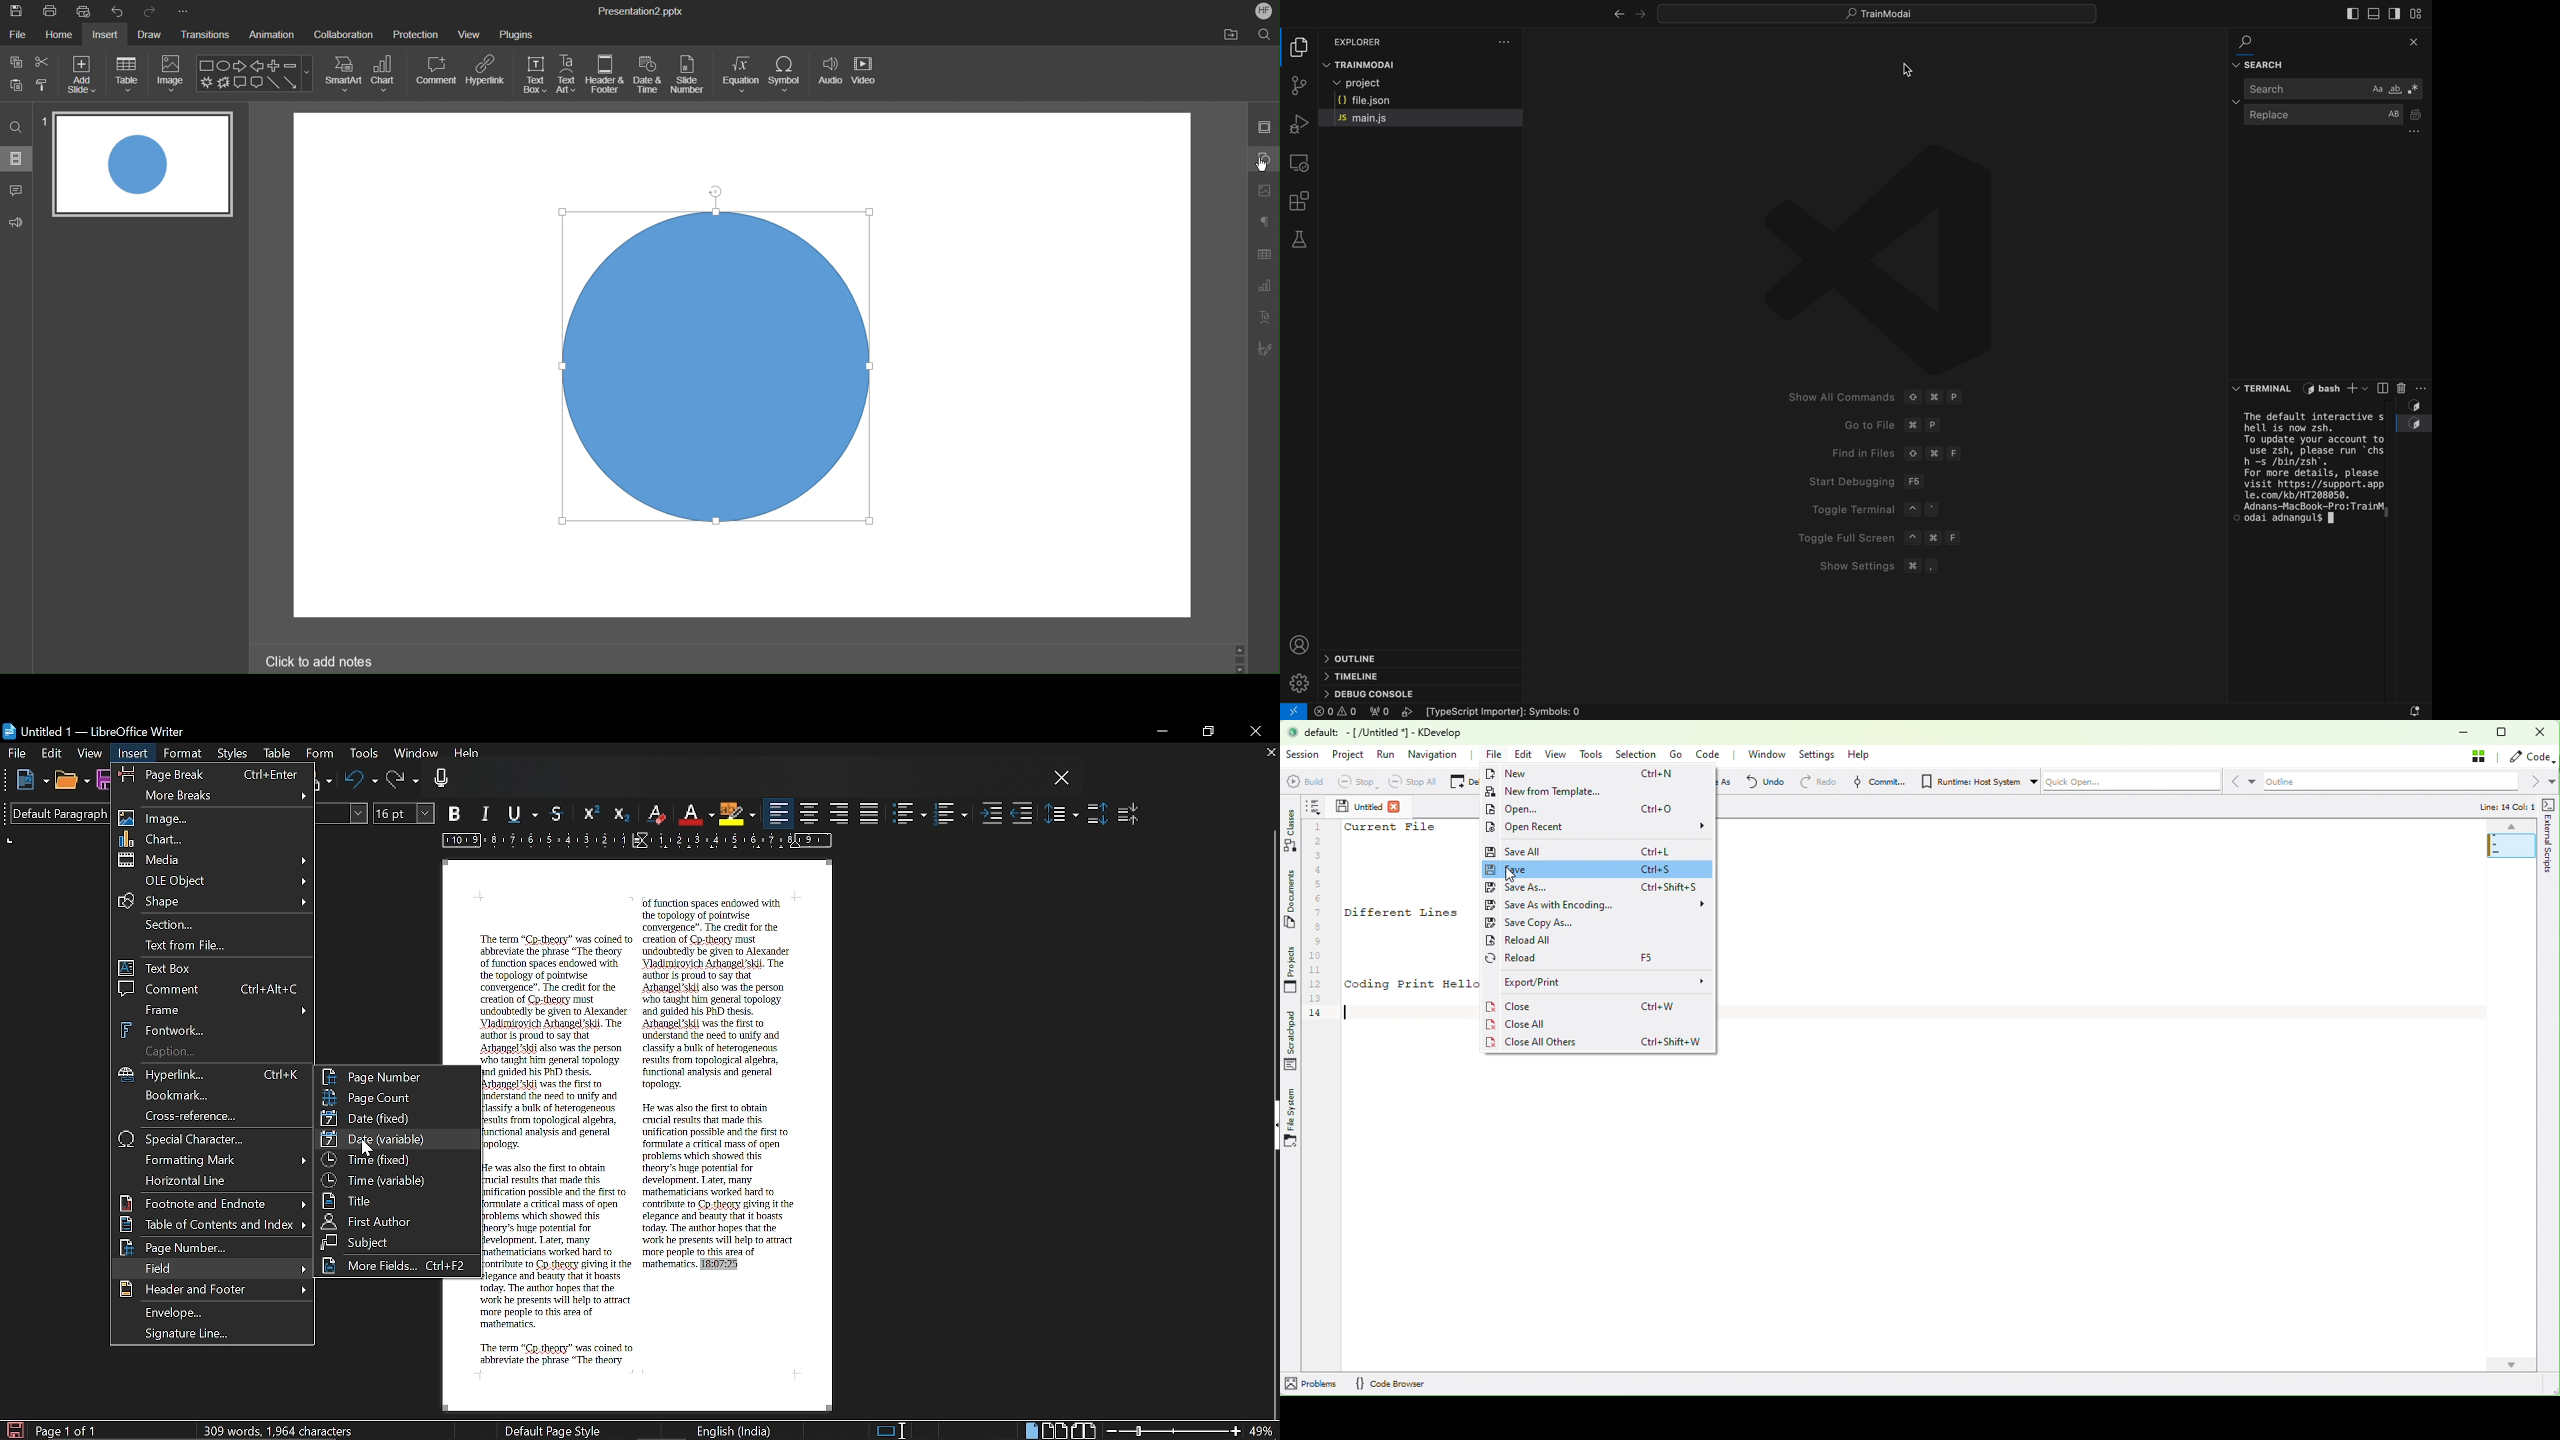 The height and width of the screenshot is (1456, 2576). I want to click on Double page view, so click(1056, 1430).